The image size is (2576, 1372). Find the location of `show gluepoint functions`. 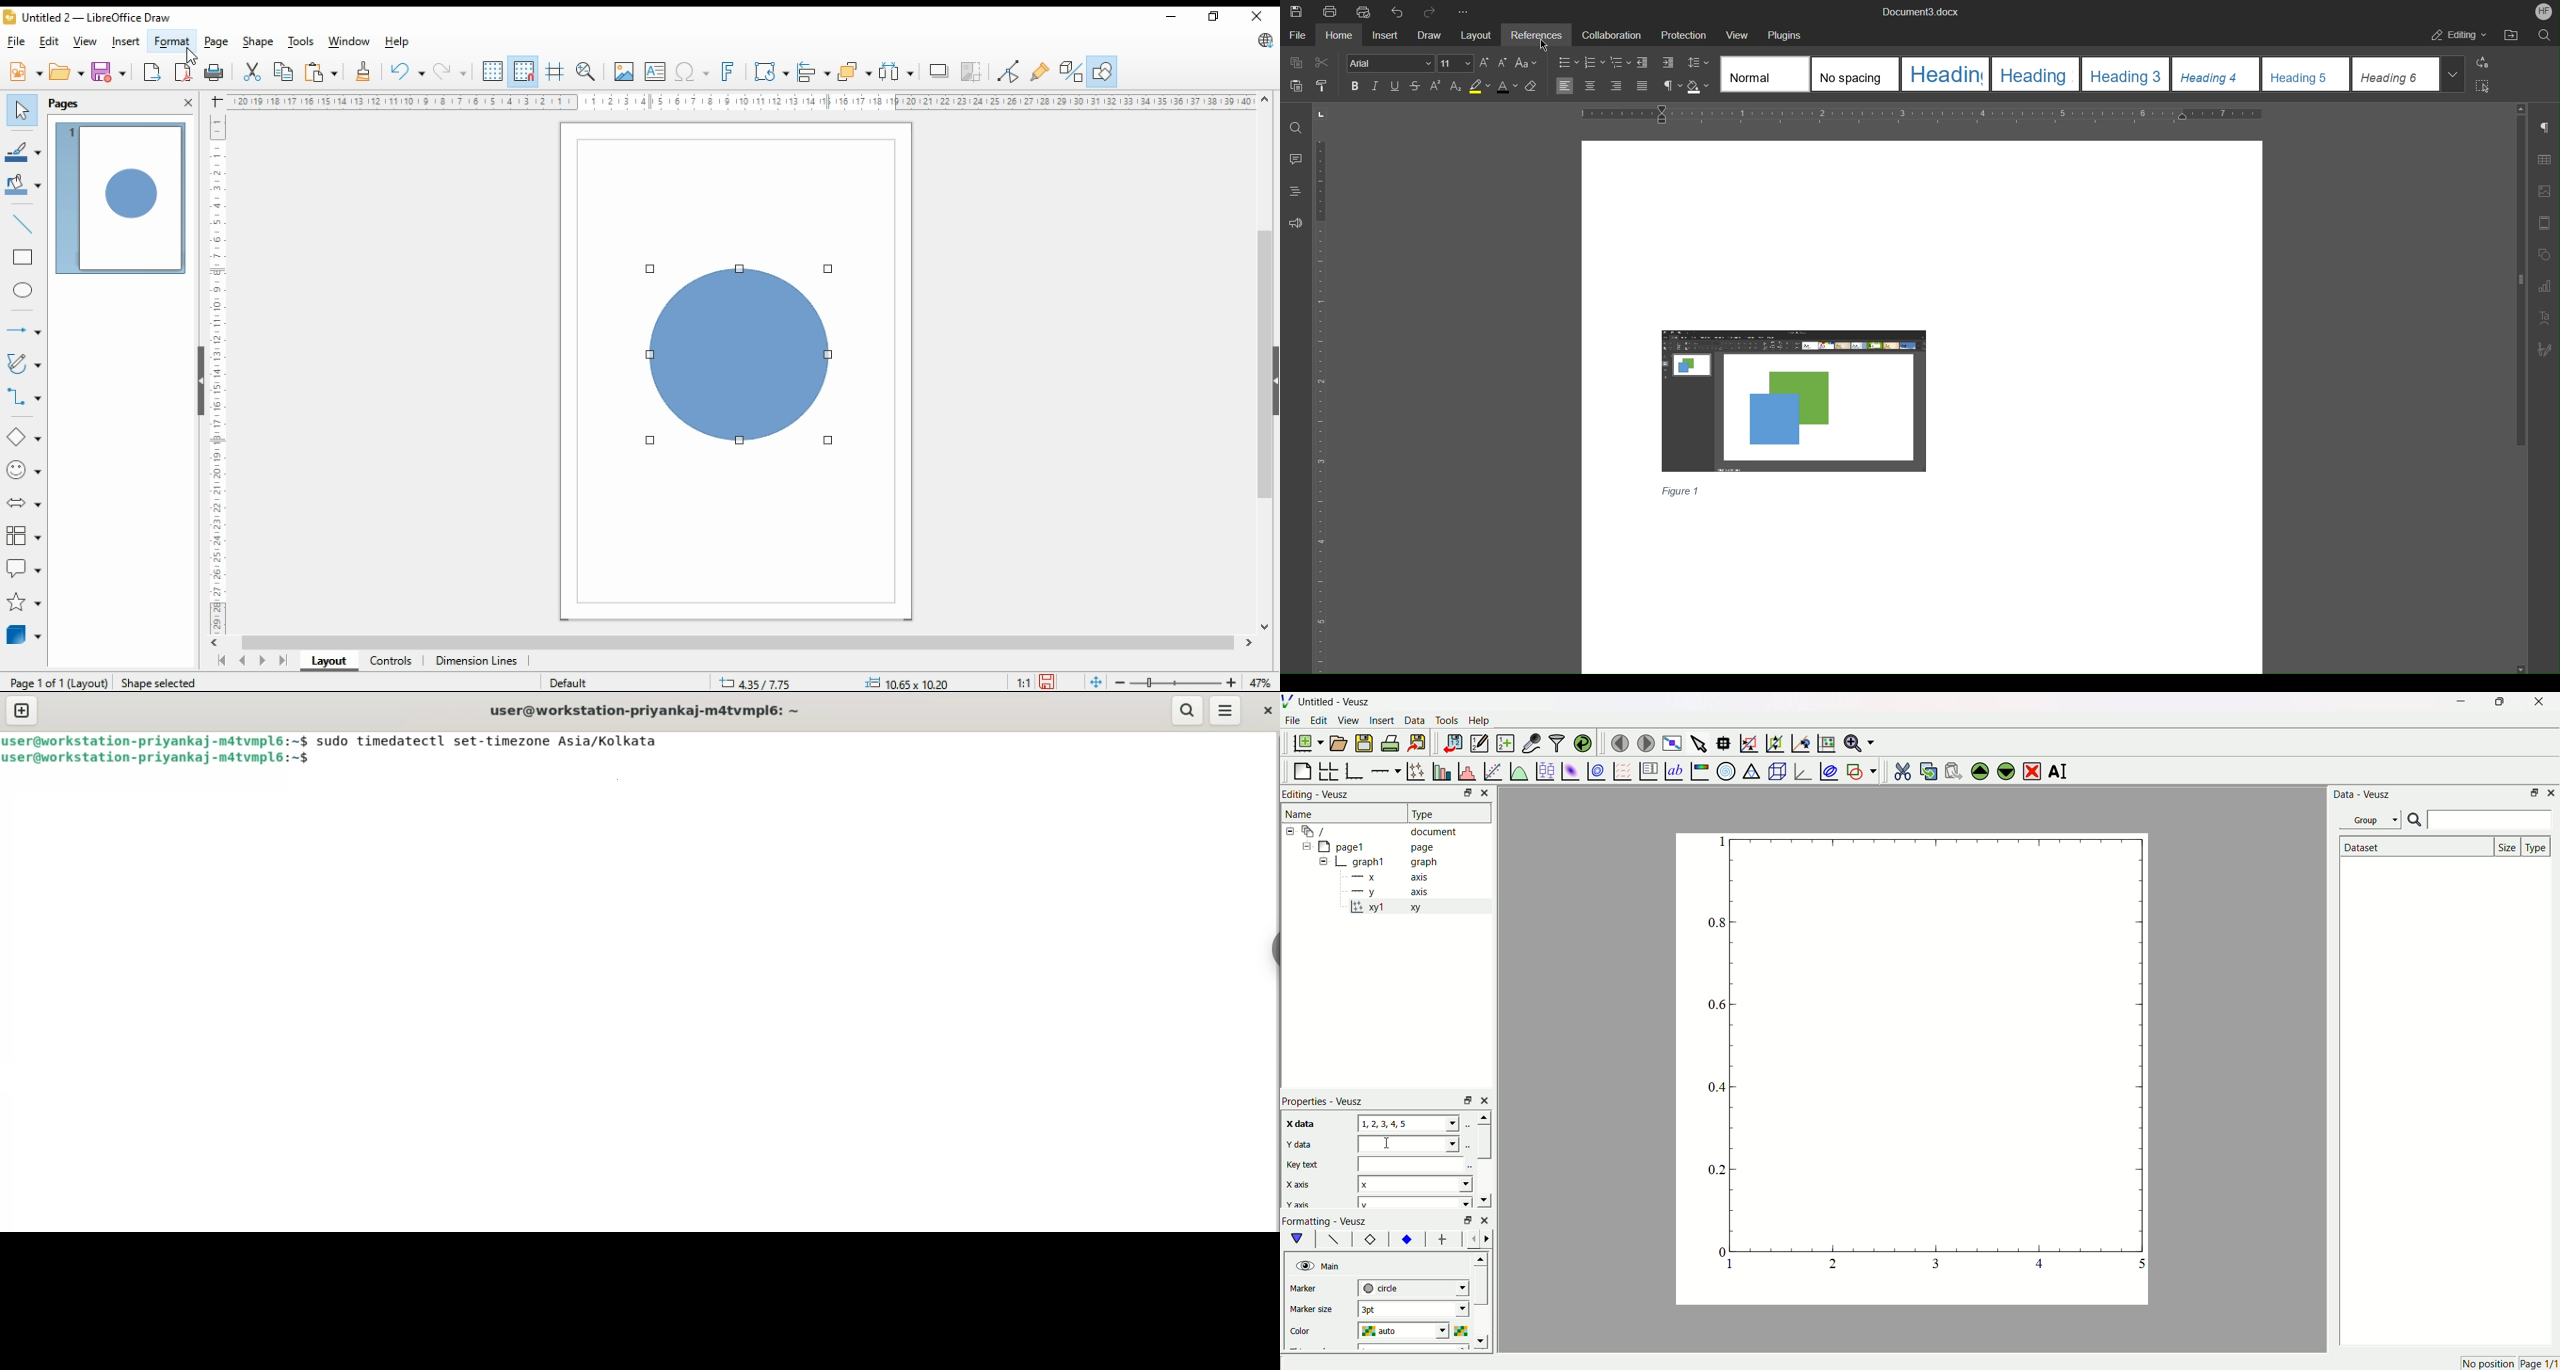

show gluepoint functions is located at coordinates (1043, 70).